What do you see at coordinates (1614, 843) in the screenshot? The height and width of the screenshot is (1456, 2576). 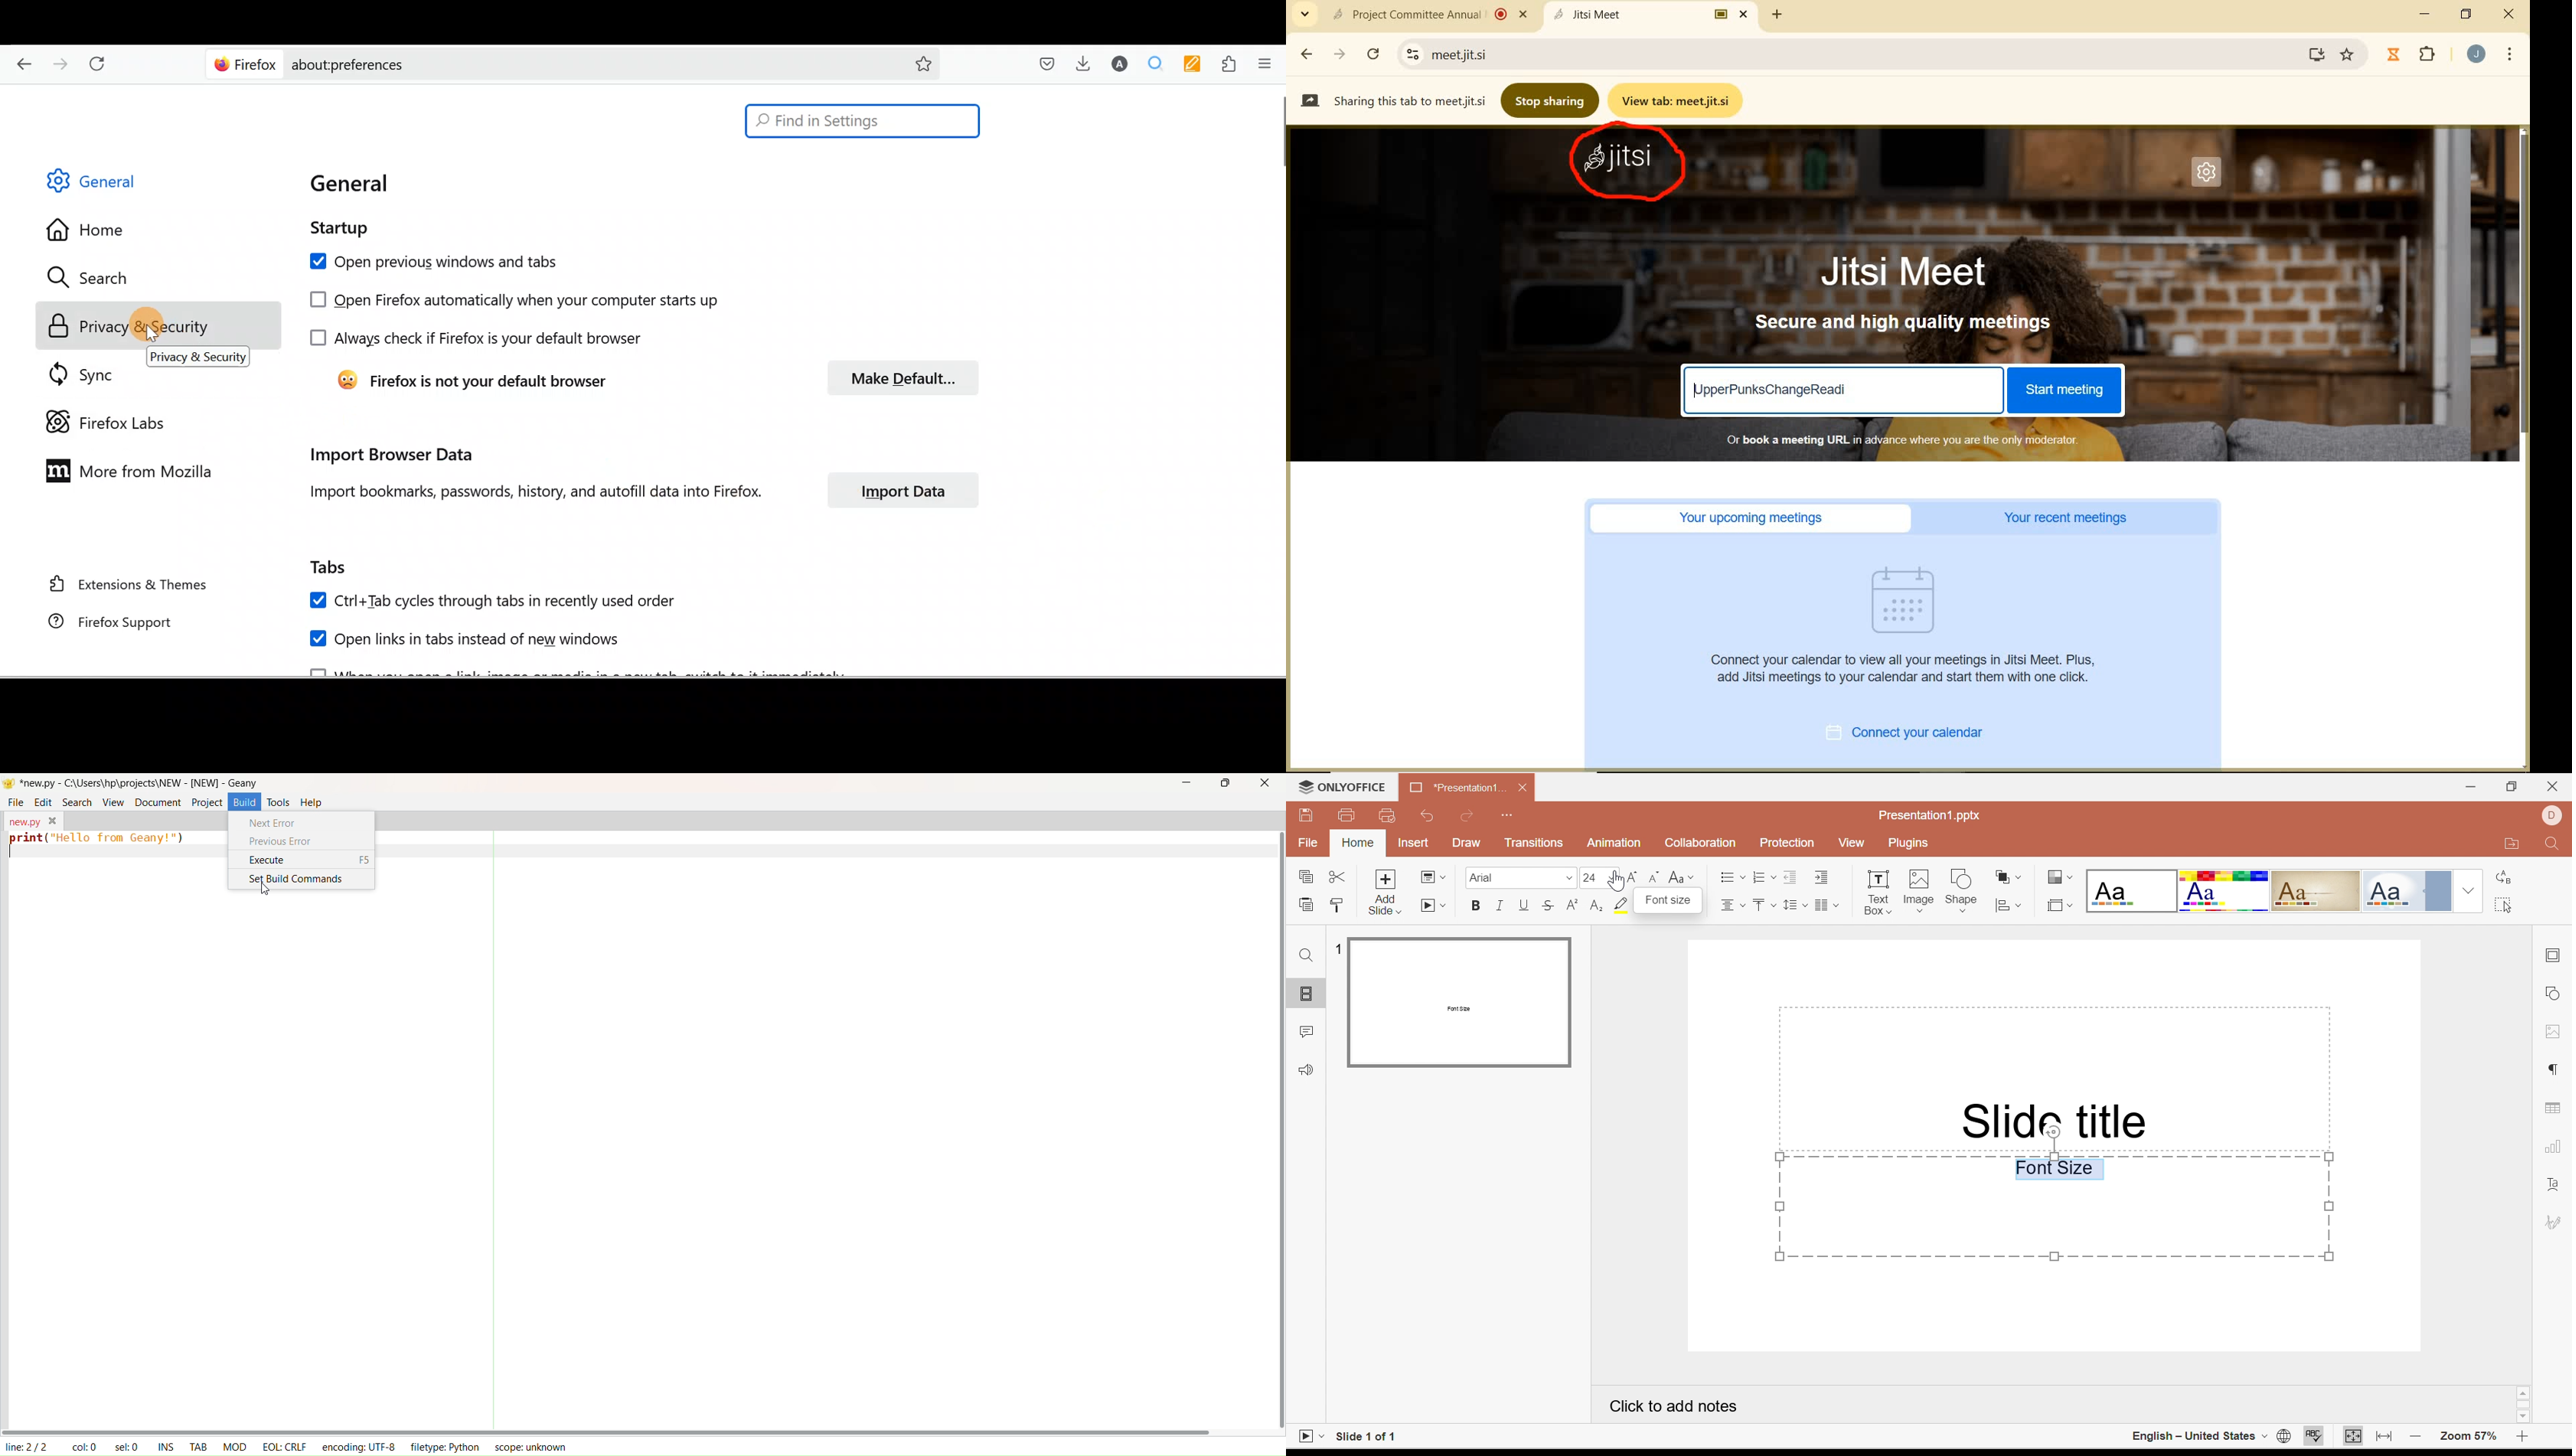 I see `Animation` at bounding box center [1614, 843].